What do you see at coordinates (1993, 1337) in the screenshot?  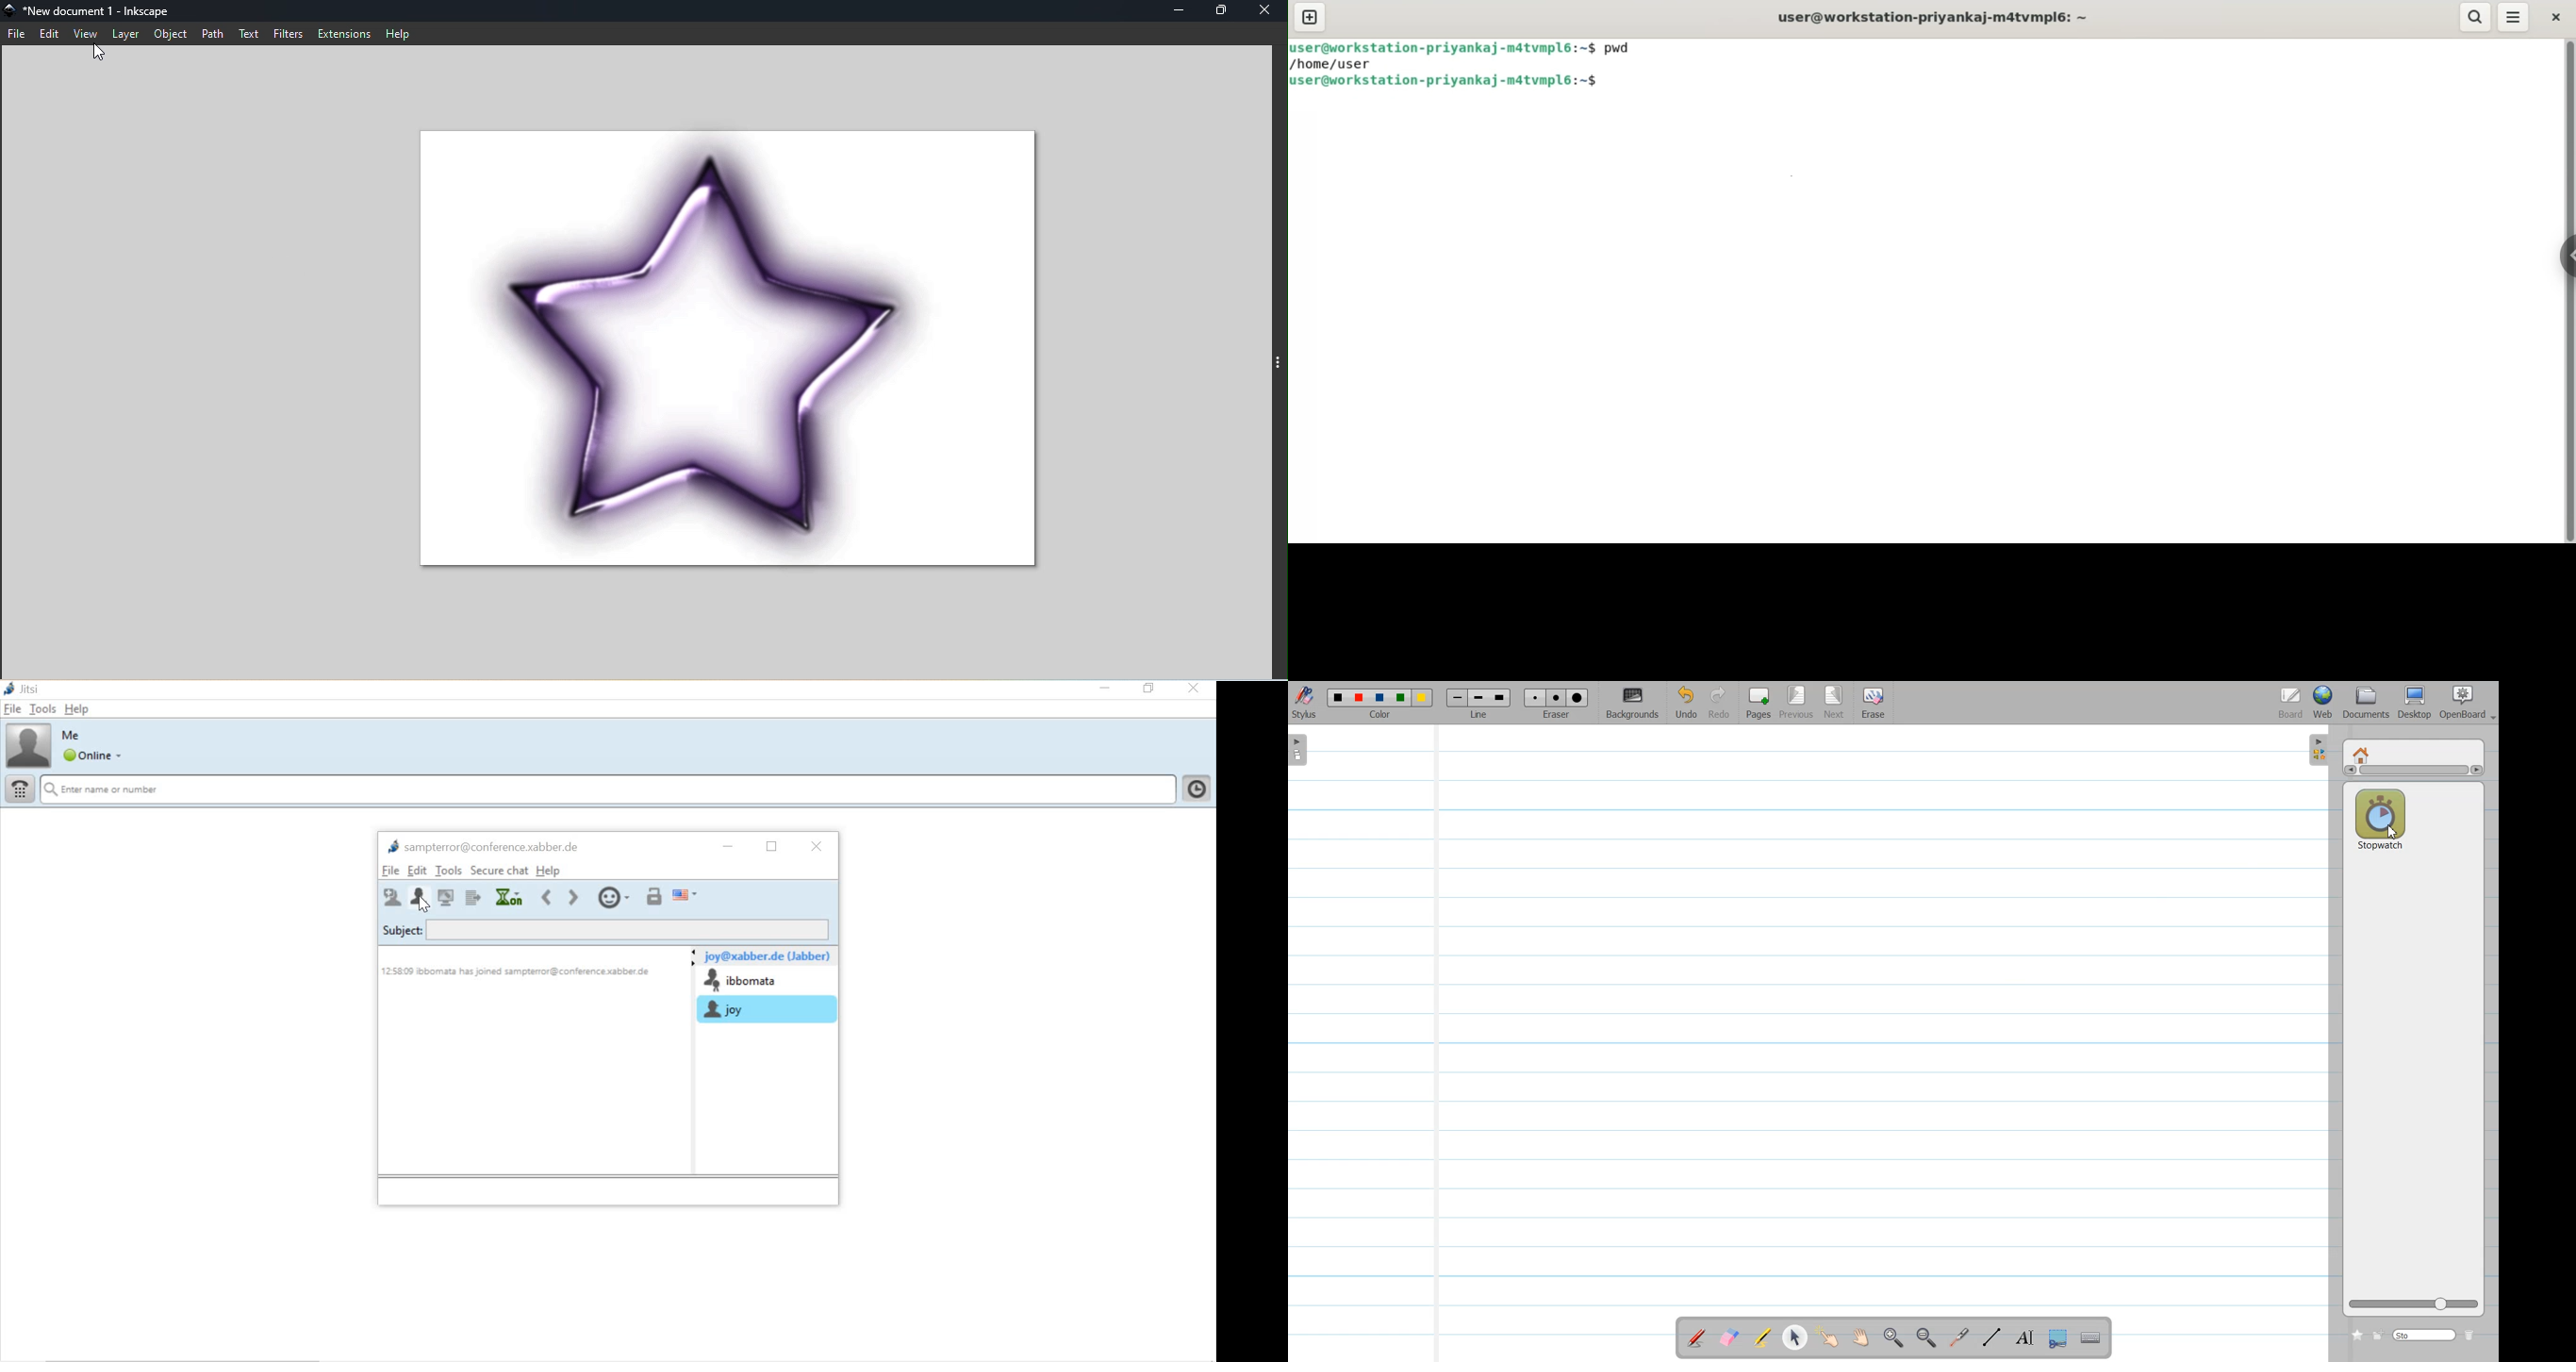 I see `Draw Line` at bounding box center [1993, 1337].